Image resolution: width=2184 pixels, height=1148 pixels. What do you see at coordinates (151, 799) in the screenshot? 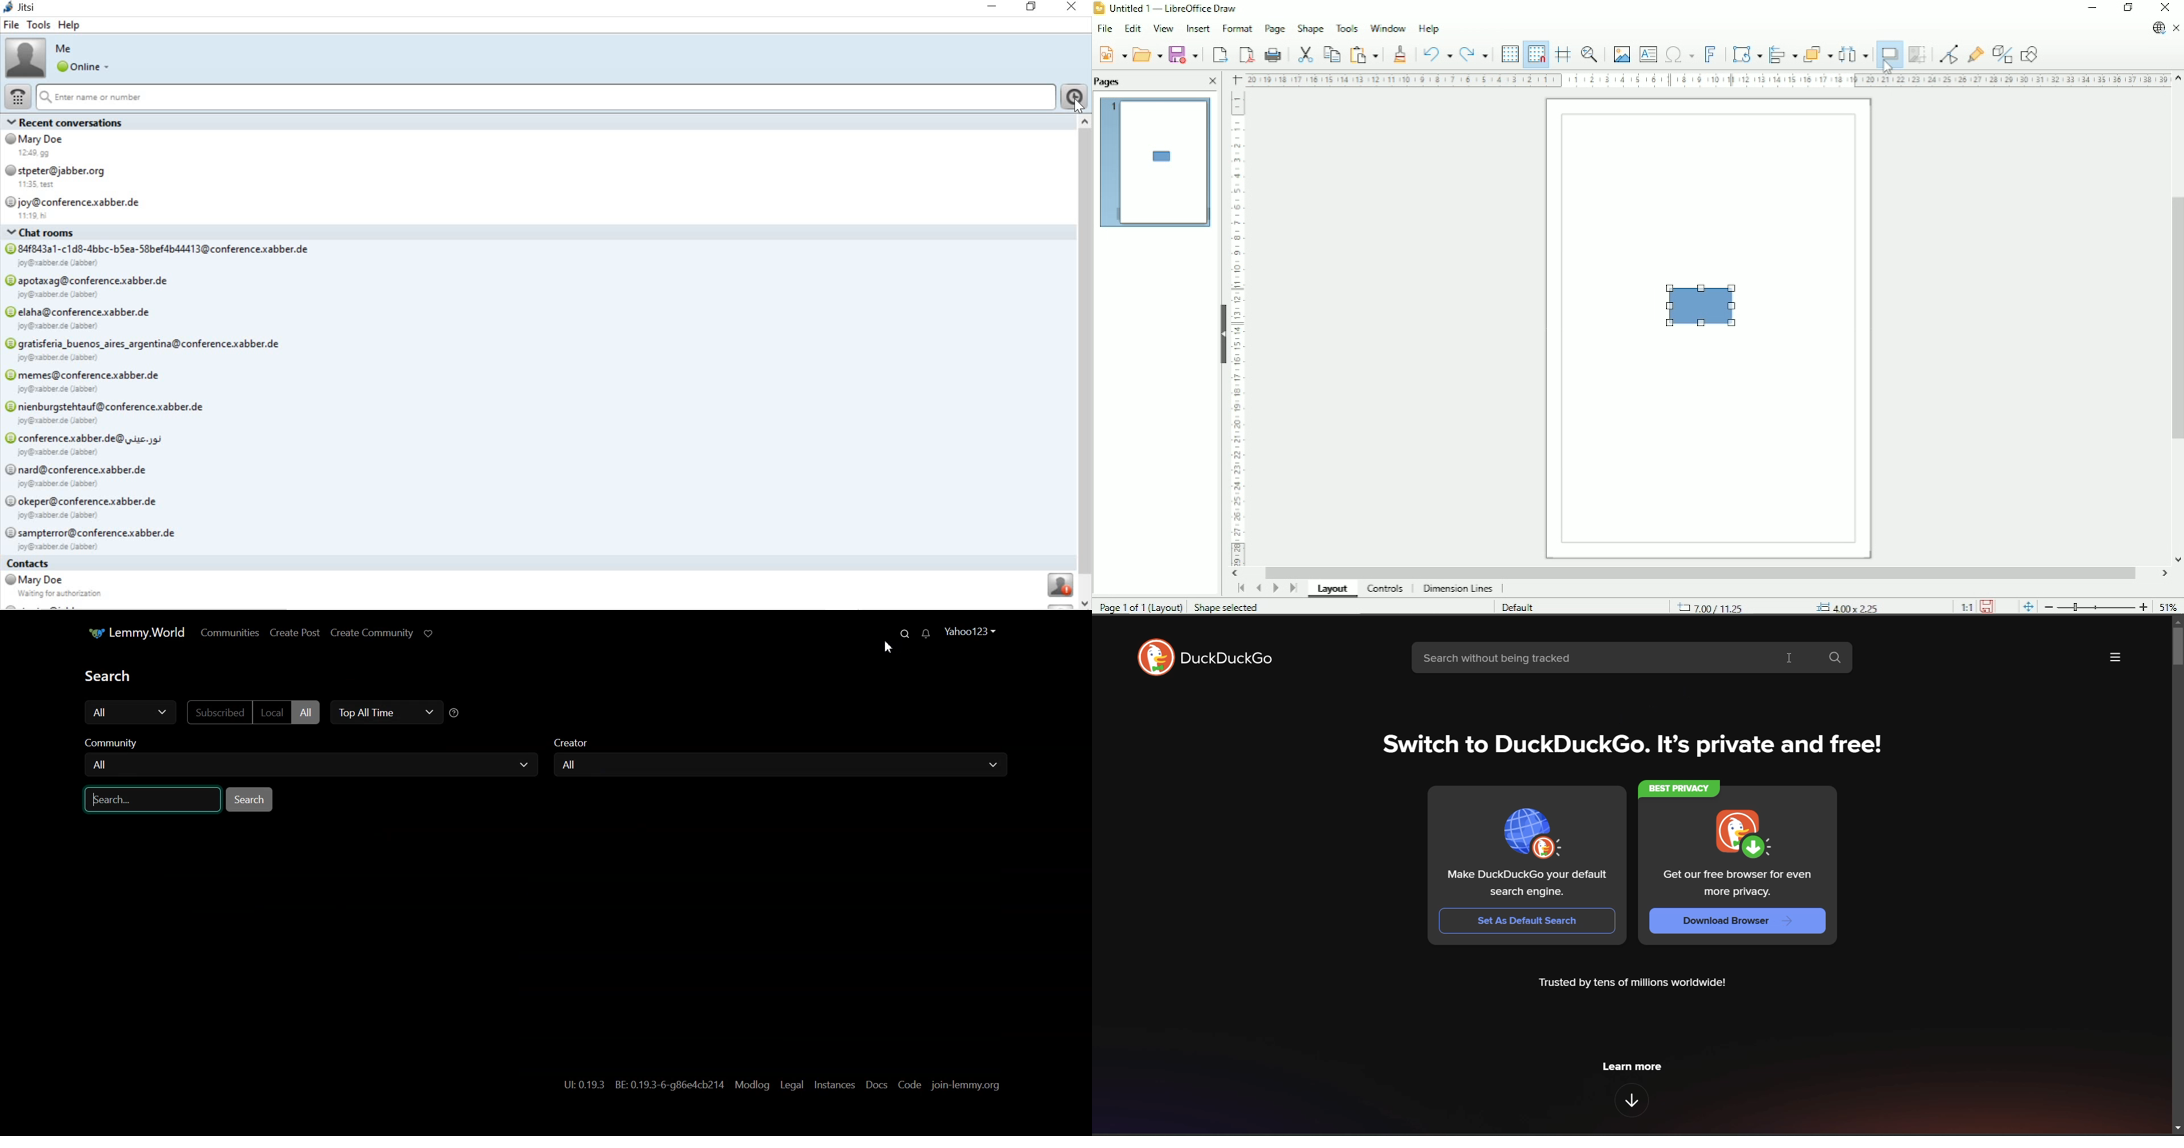
I see `Search Bar` at bounding box center [151, 799].